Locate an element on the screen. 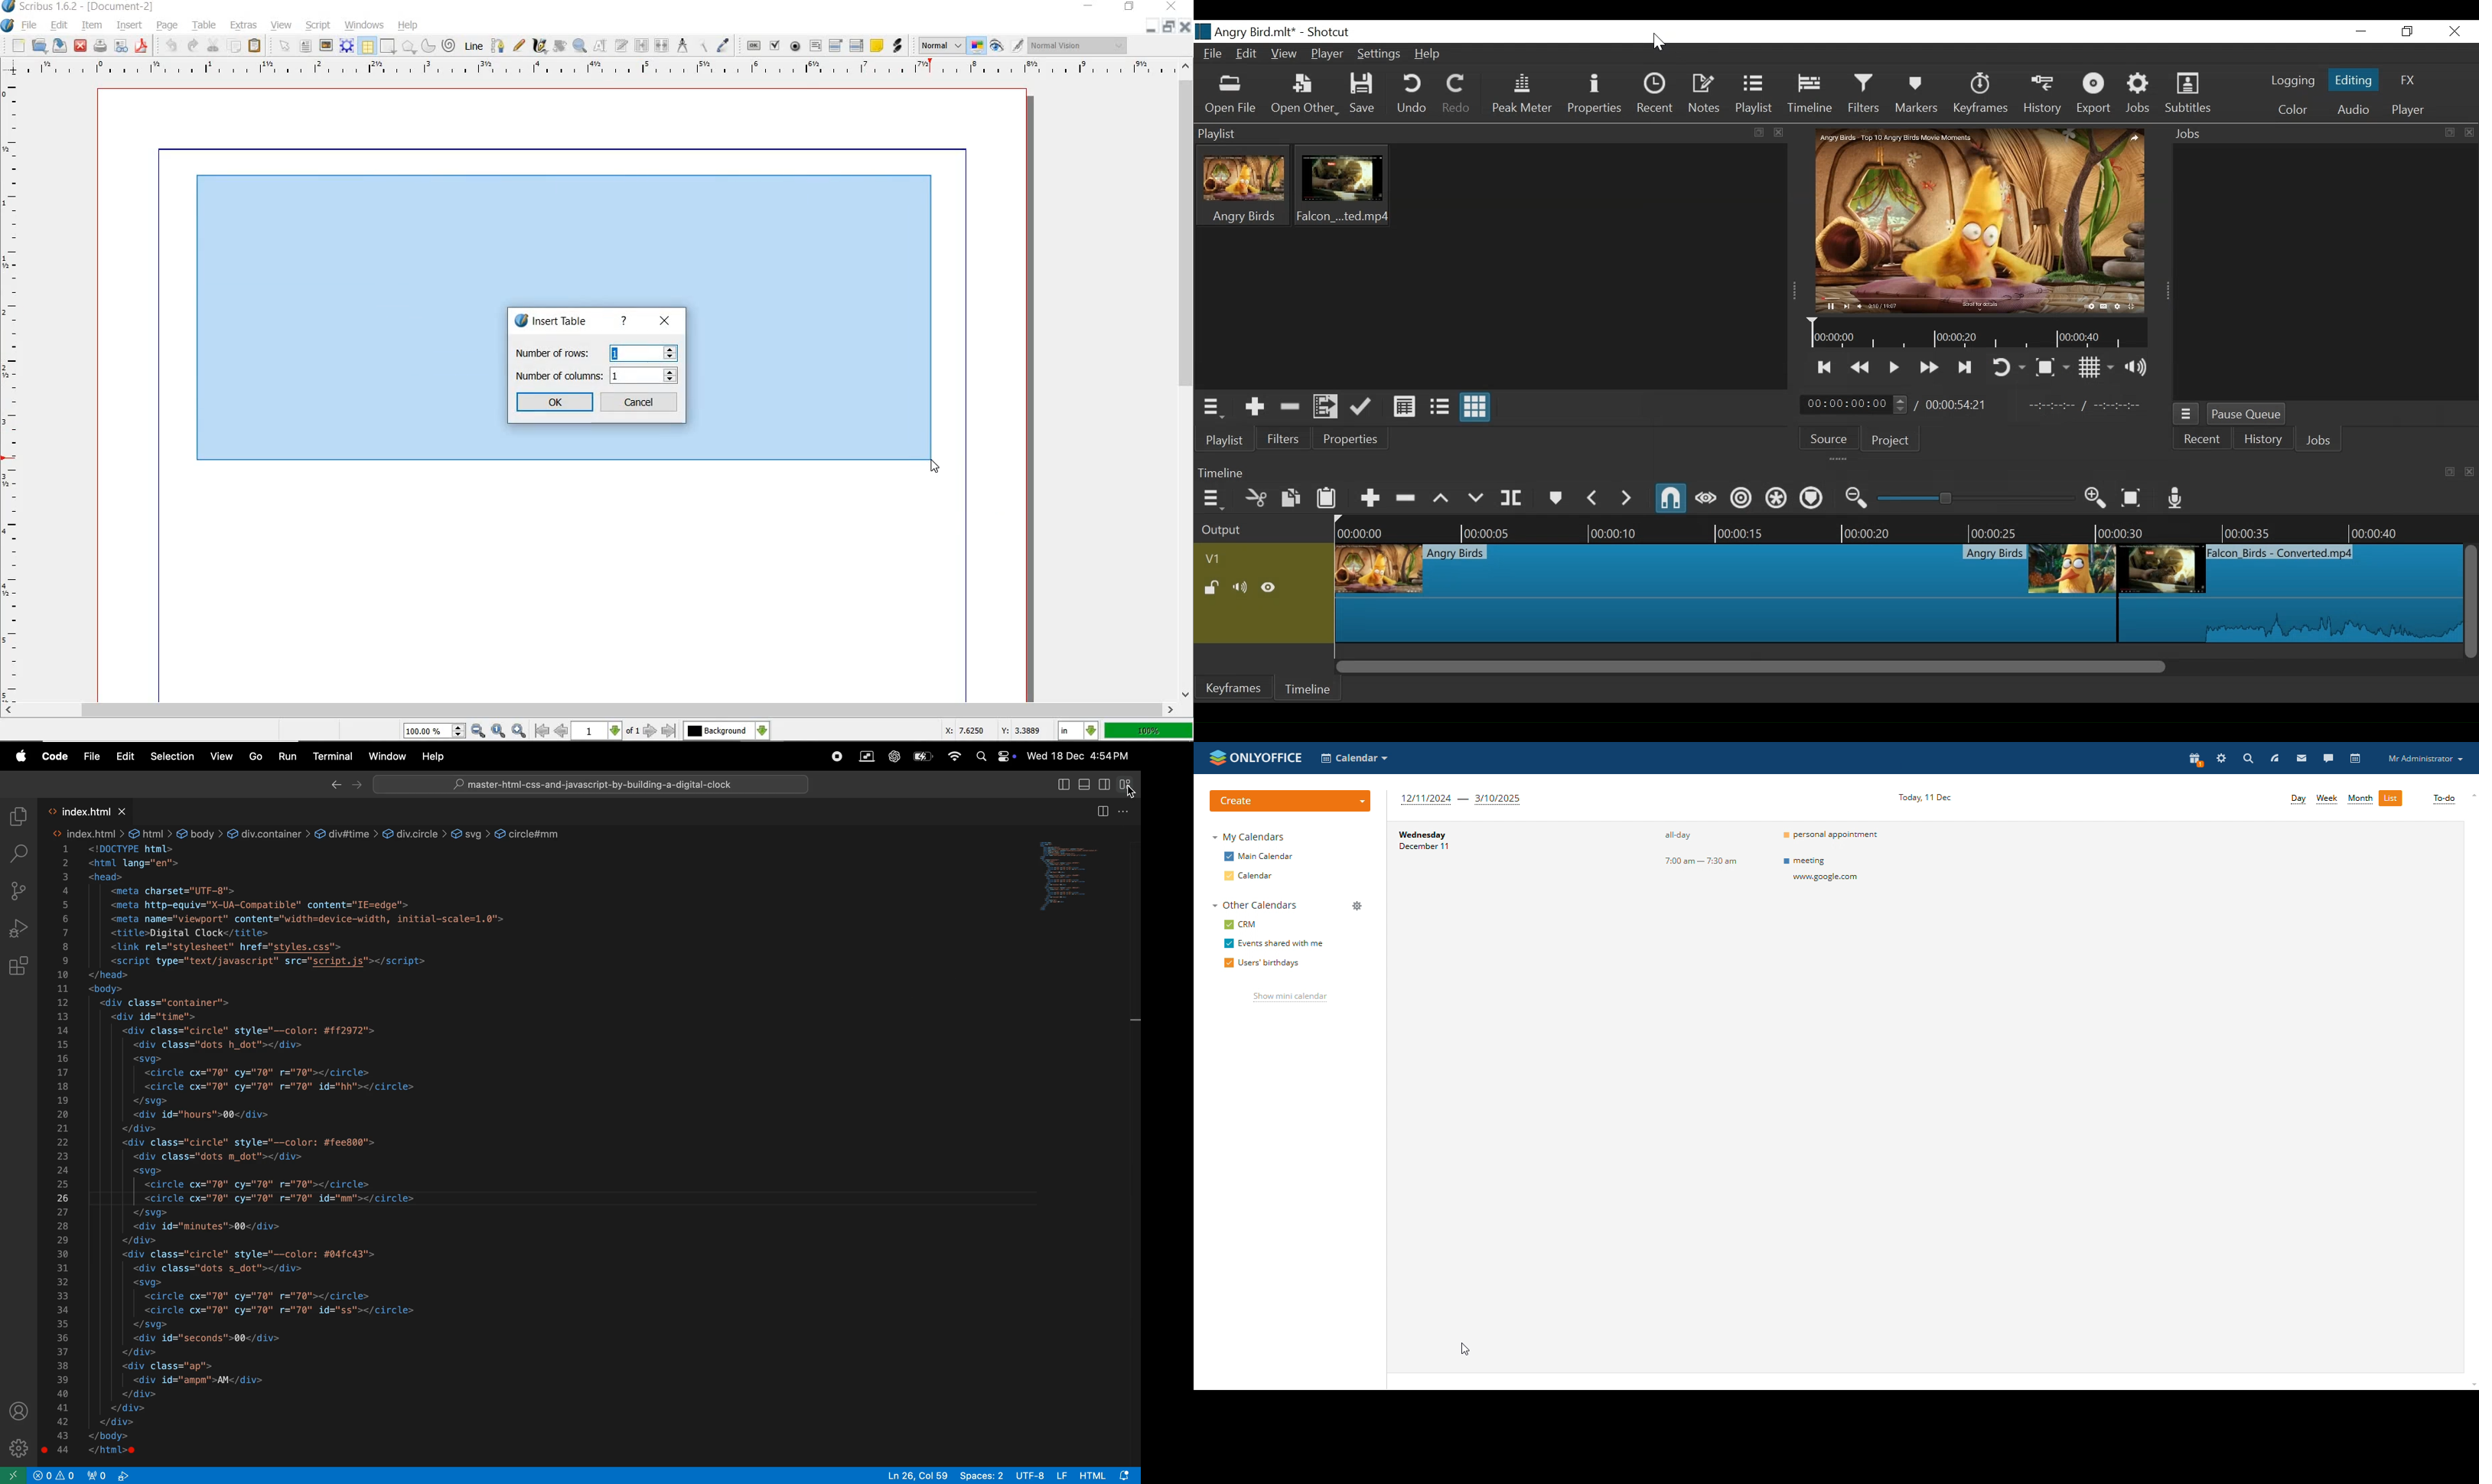 The height and width of the screenshot is (1484, 2492). spiral is located at coordinates (449, 46).